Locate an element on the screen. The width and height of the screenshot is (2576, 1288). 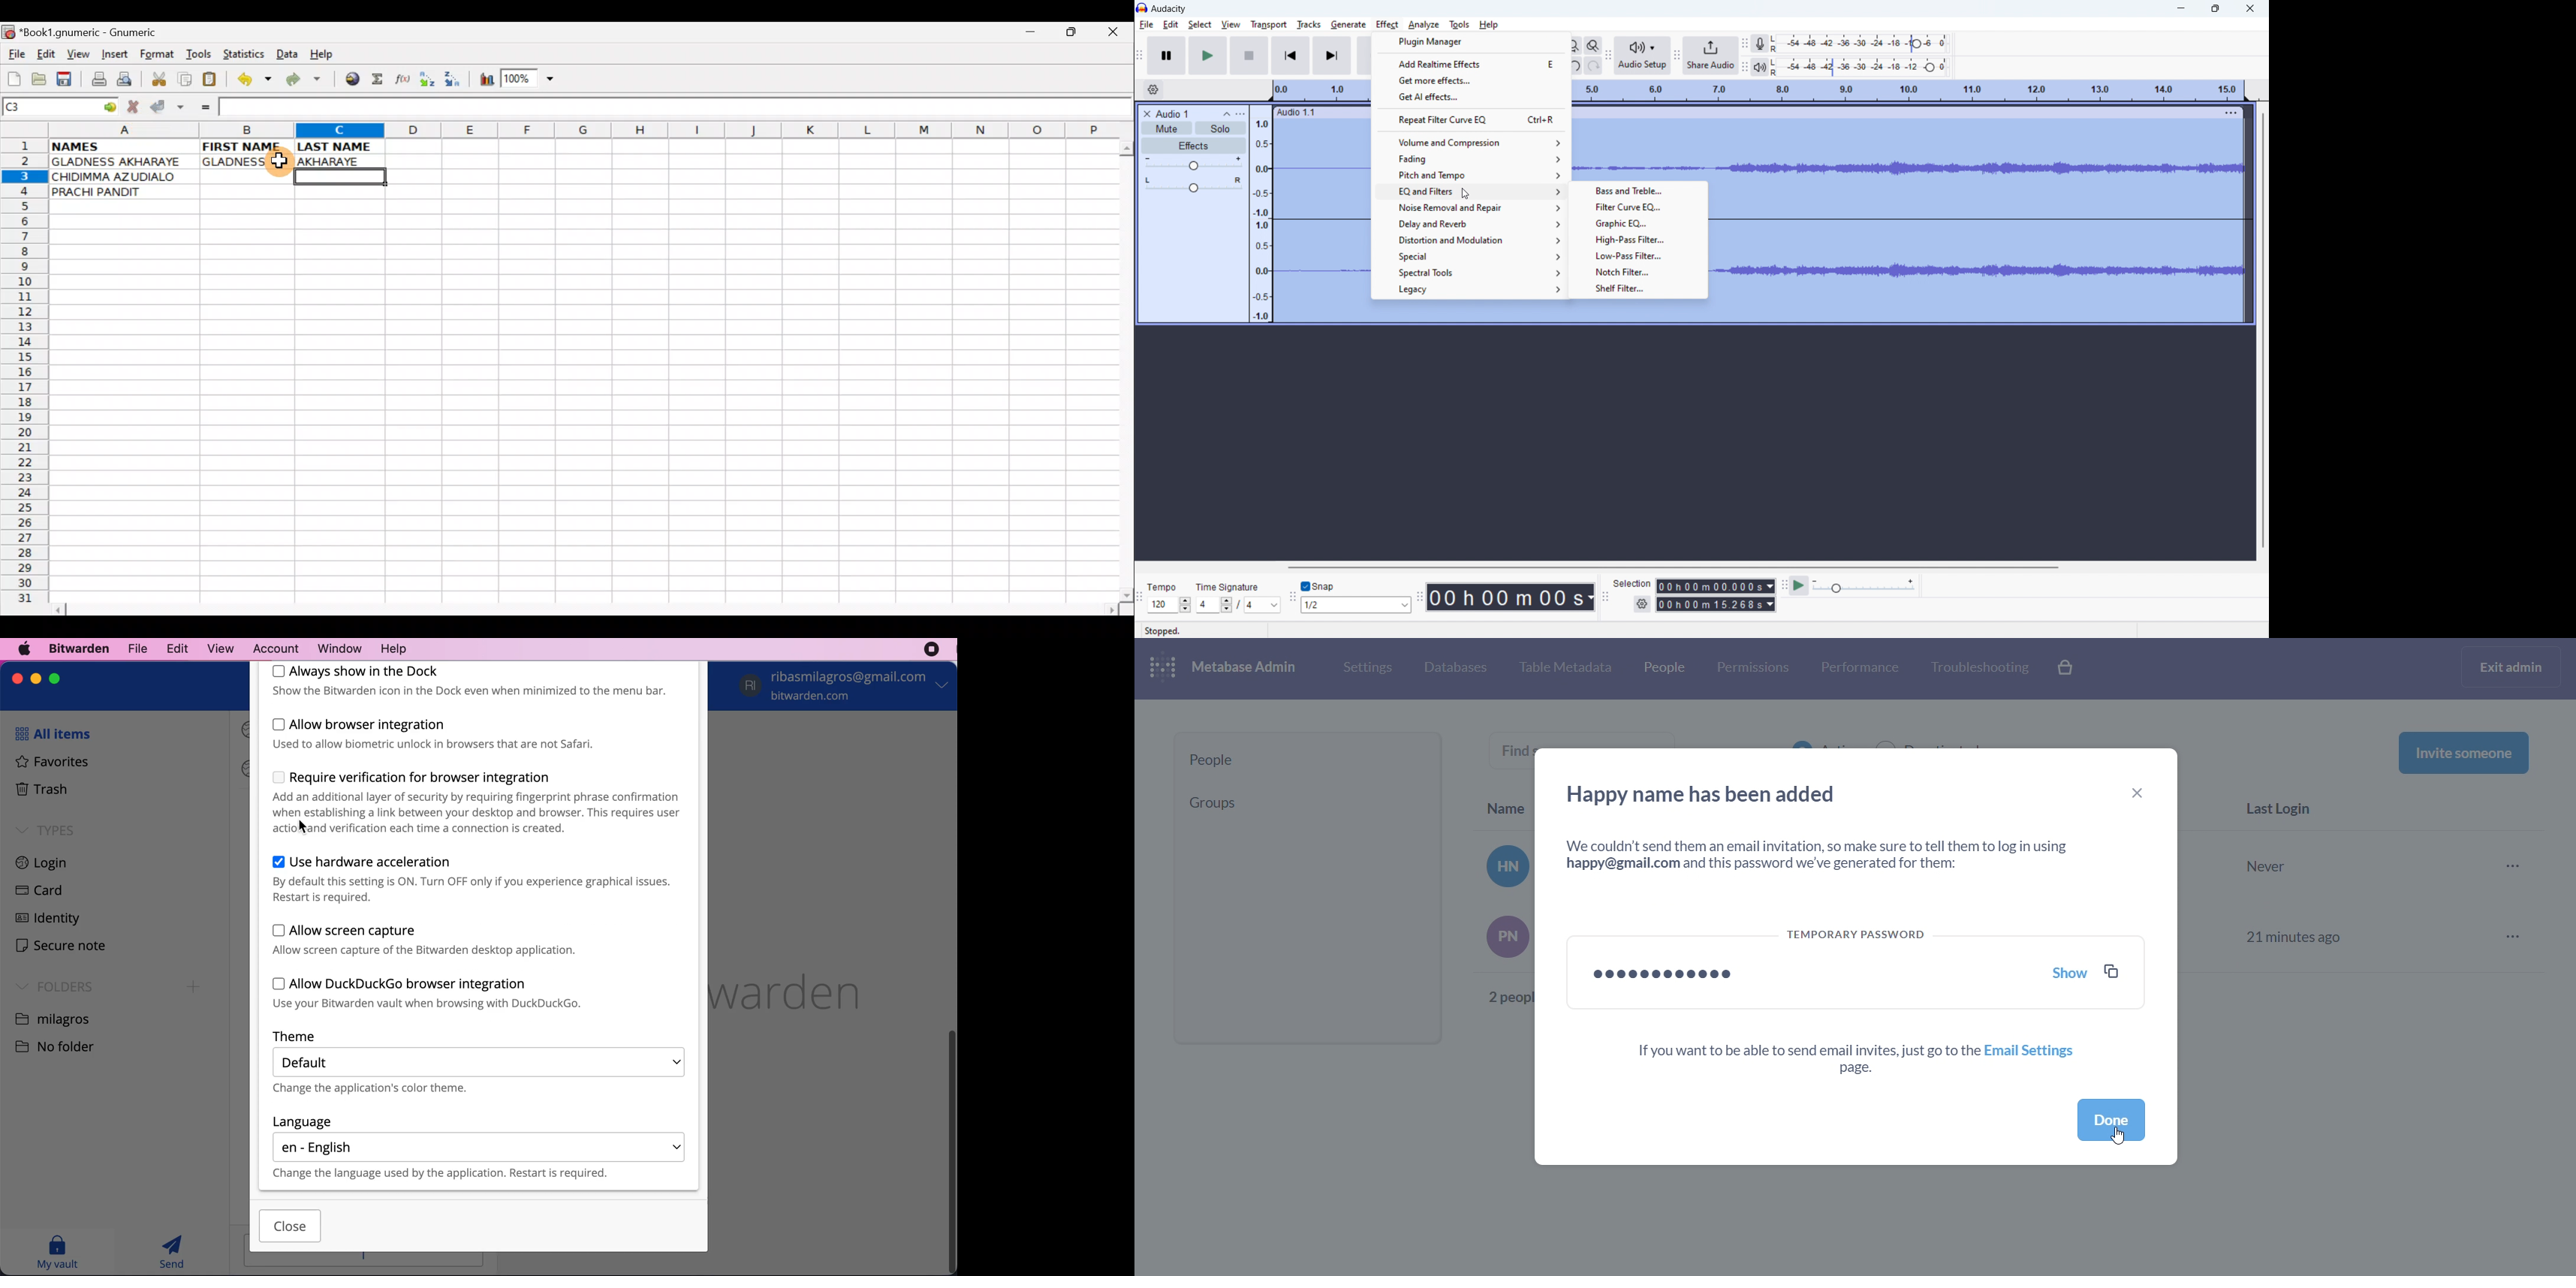
card is located at coordinates (36, 892).